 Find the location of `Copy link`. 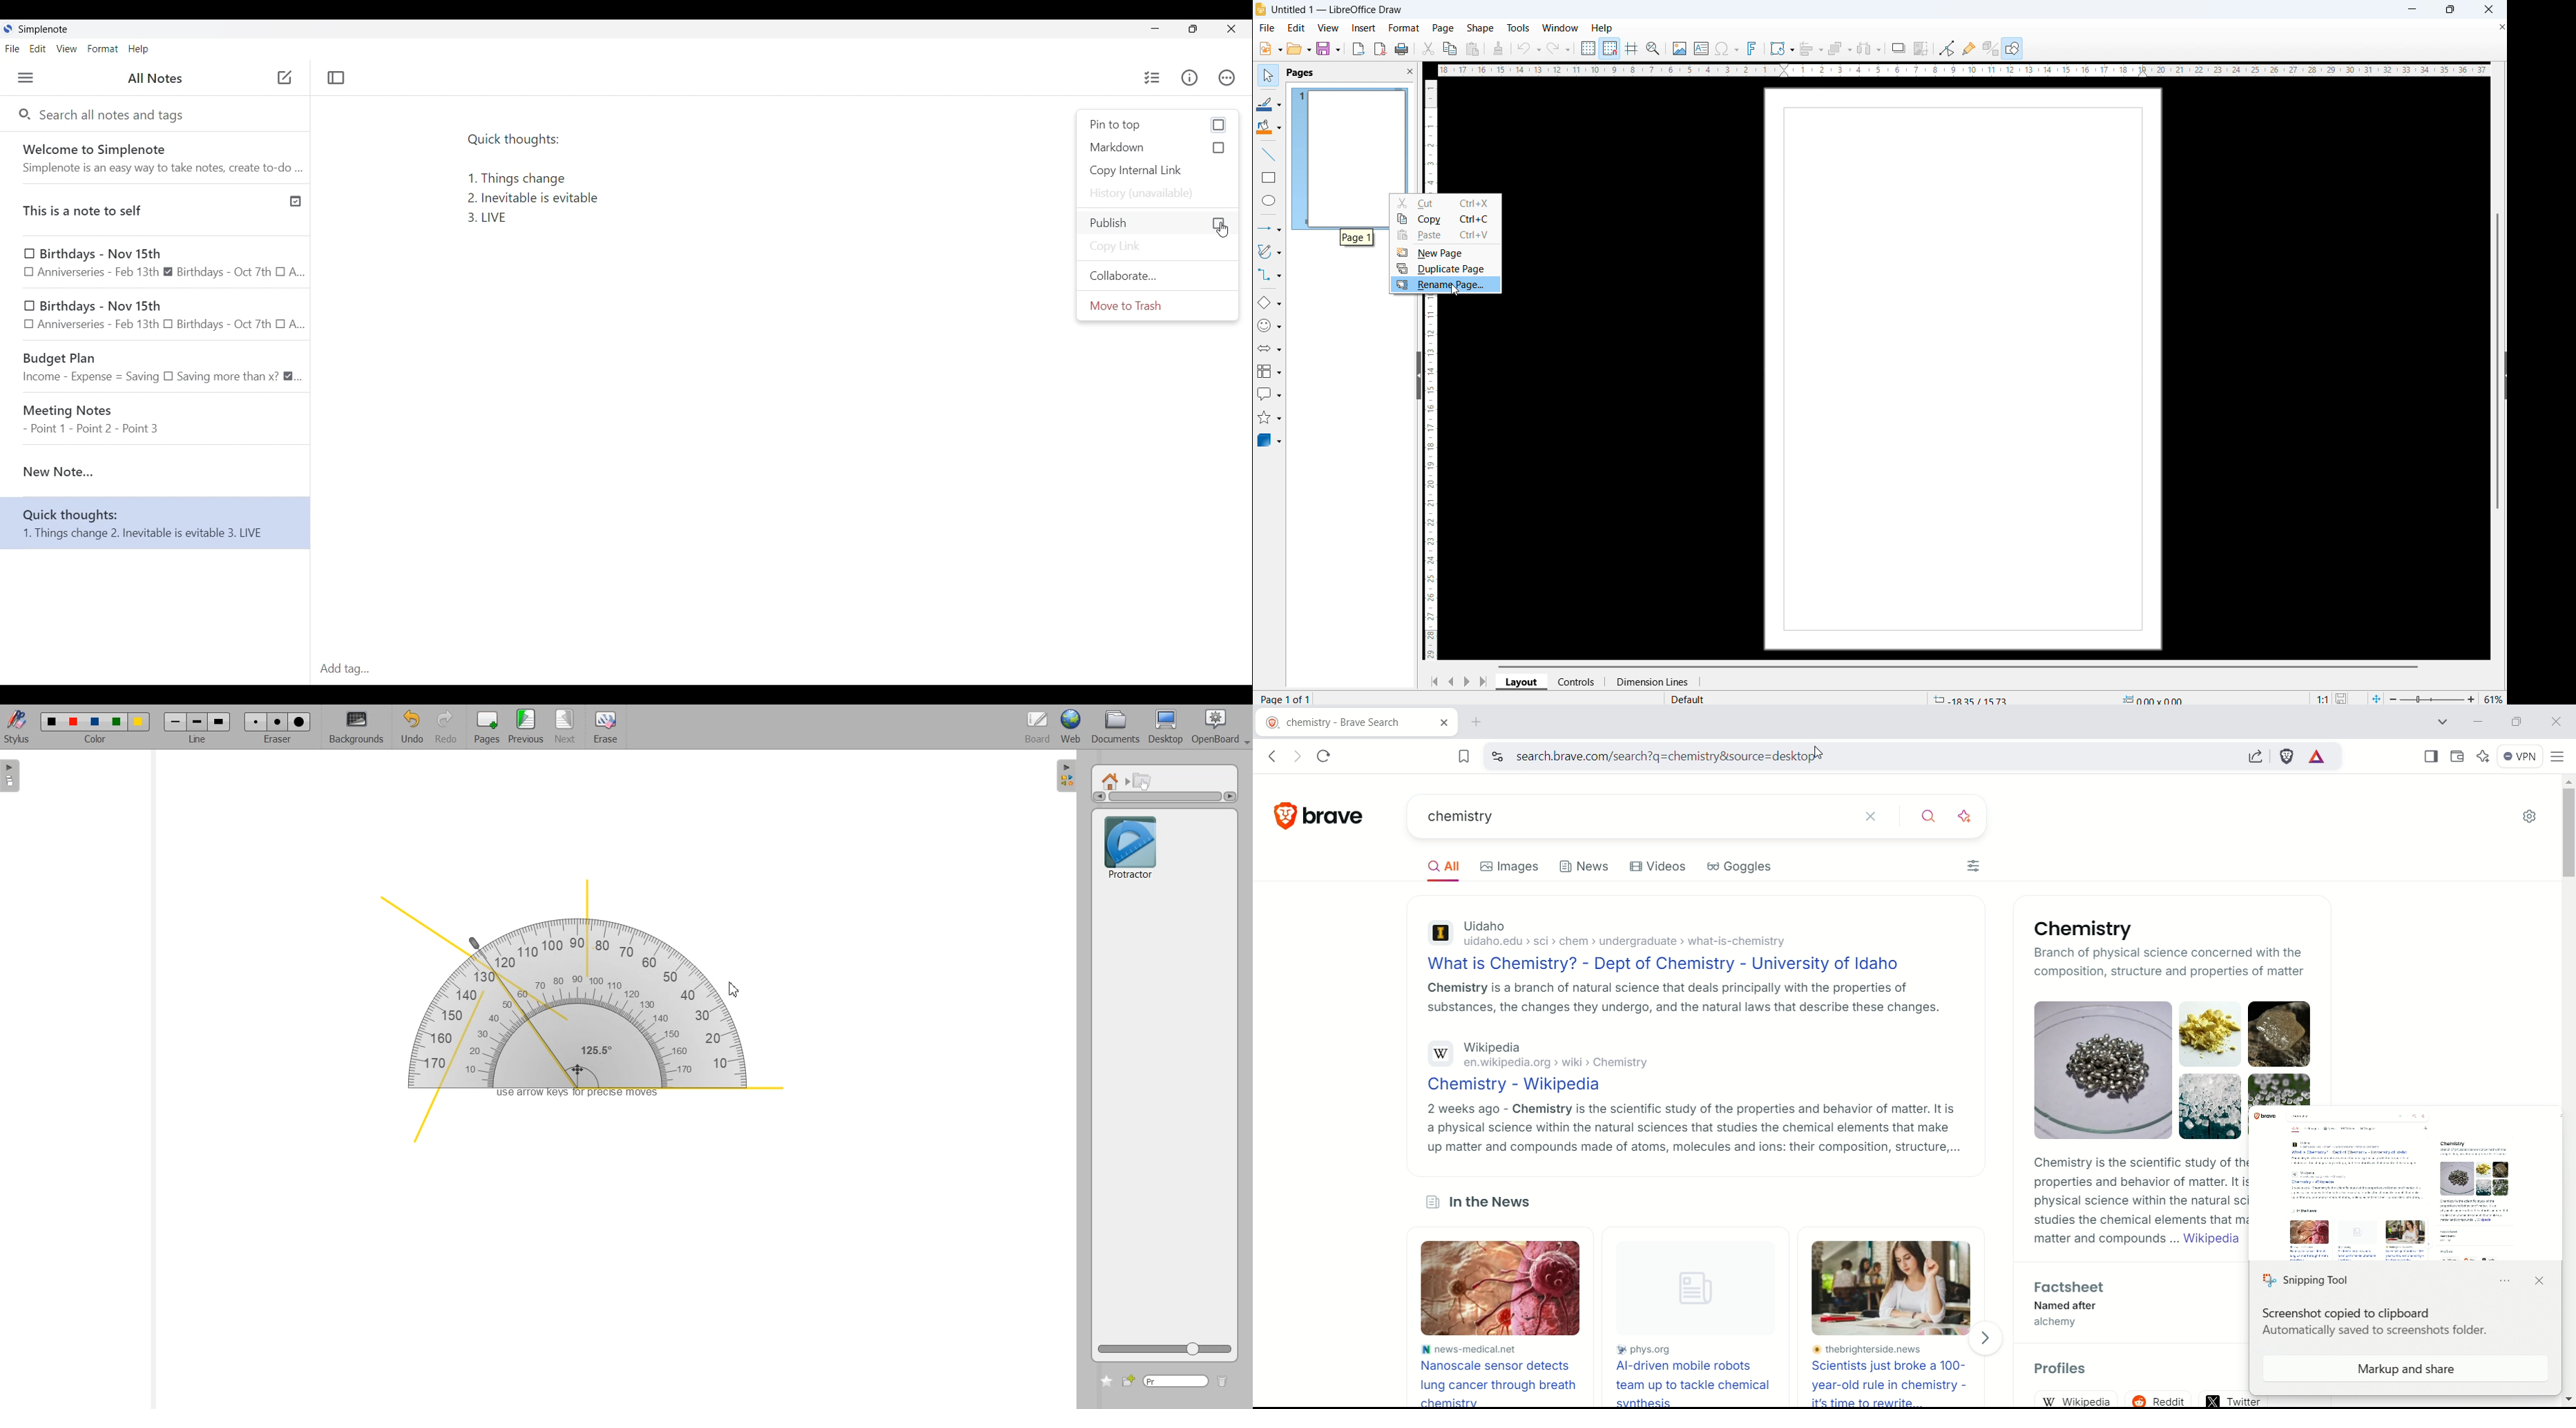

Copy link is located at coordinates (1158, 247).